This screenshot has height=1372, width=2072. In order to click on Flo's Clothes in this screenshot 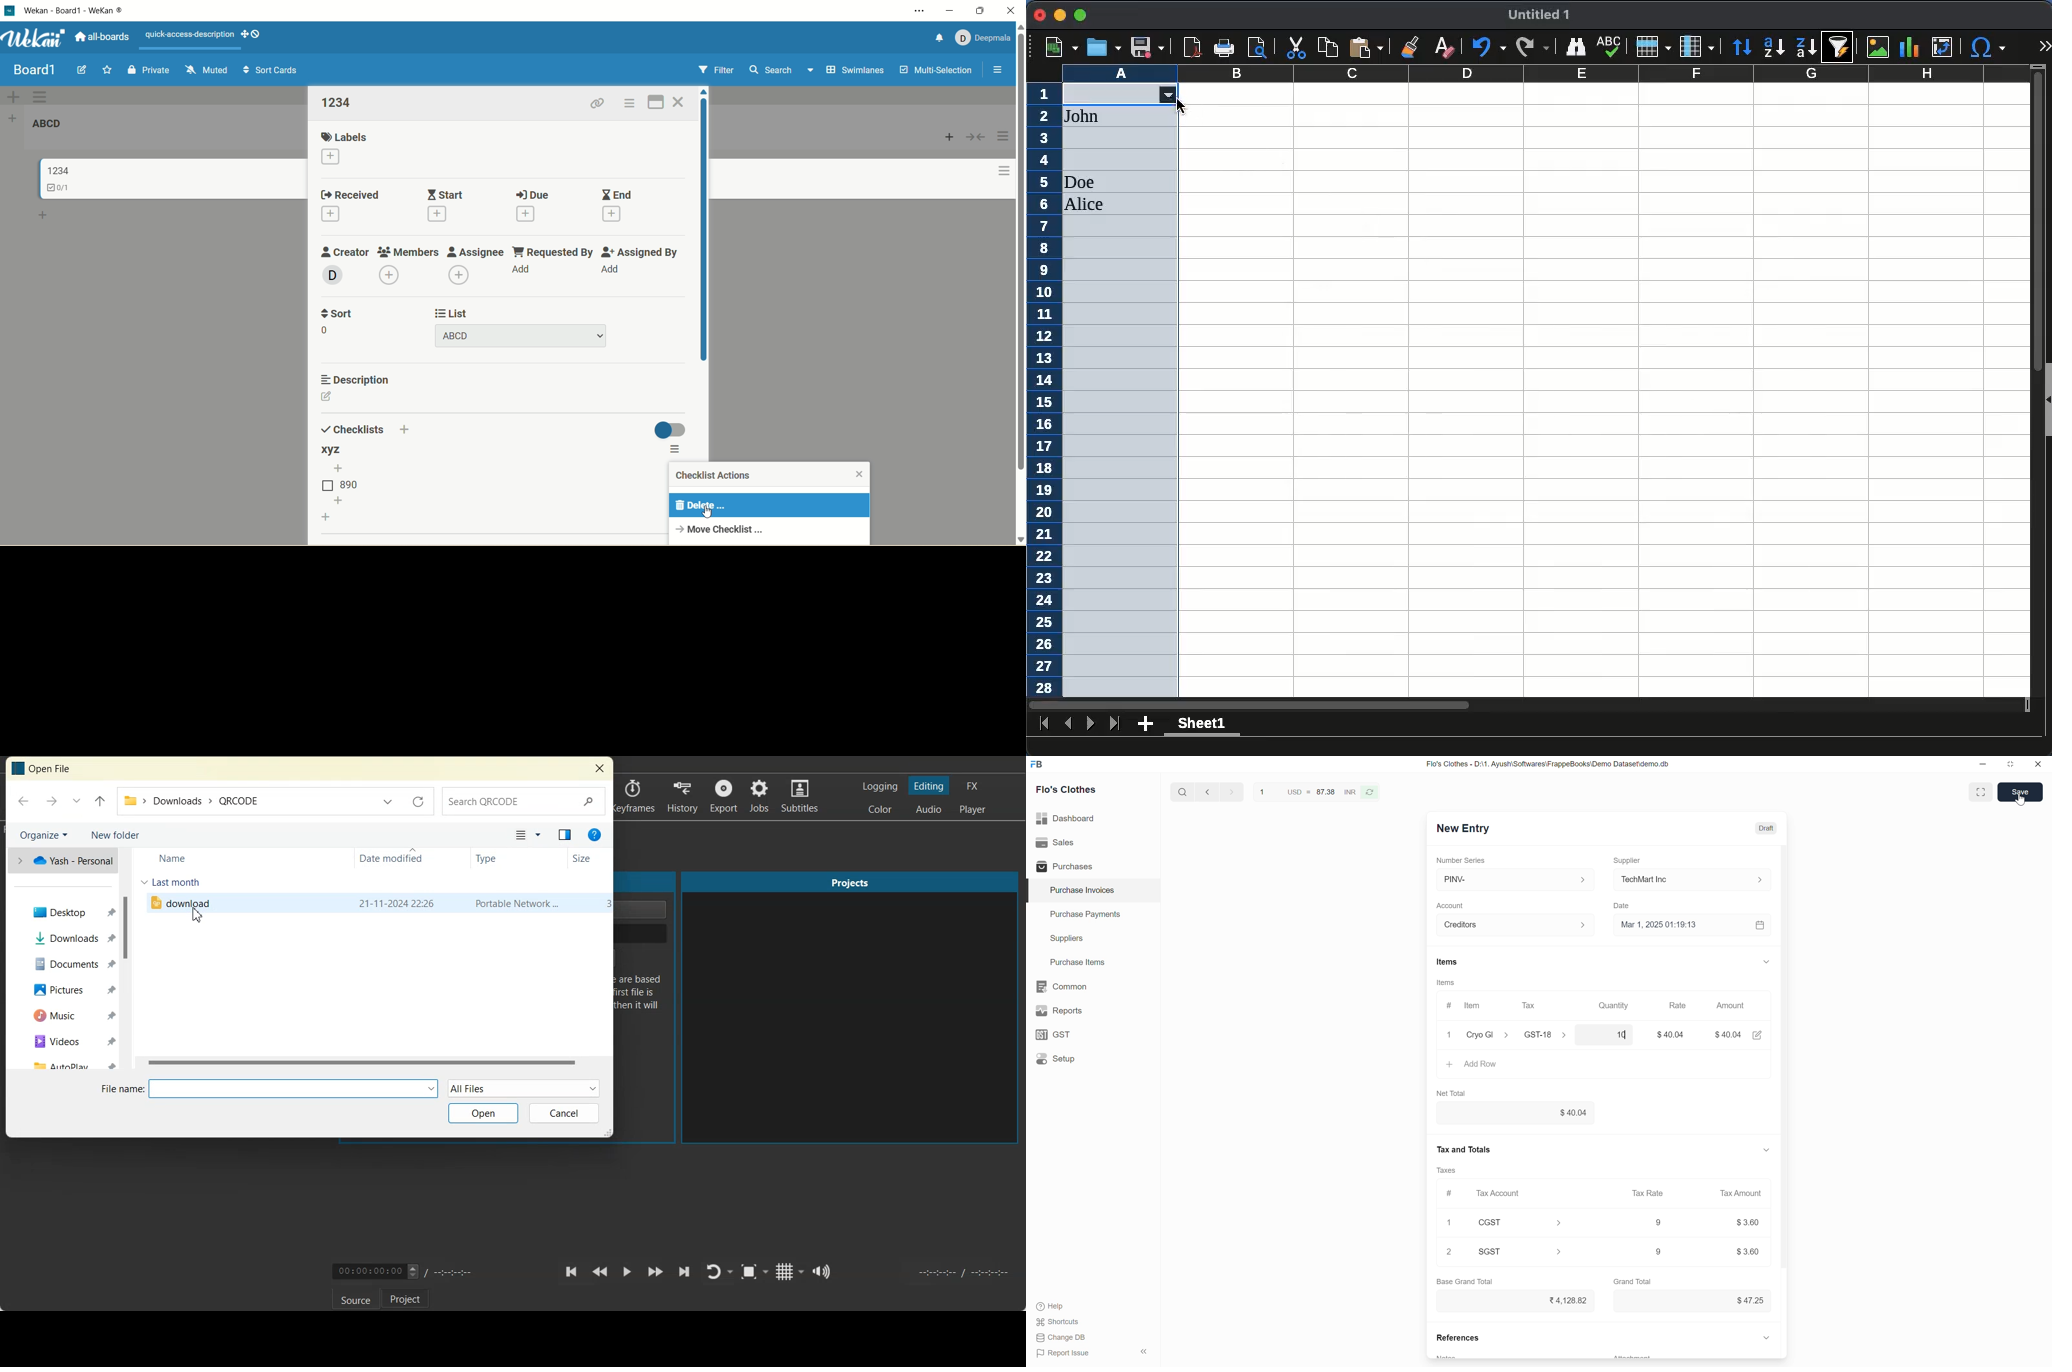, I will do `click(1068, 791)`.